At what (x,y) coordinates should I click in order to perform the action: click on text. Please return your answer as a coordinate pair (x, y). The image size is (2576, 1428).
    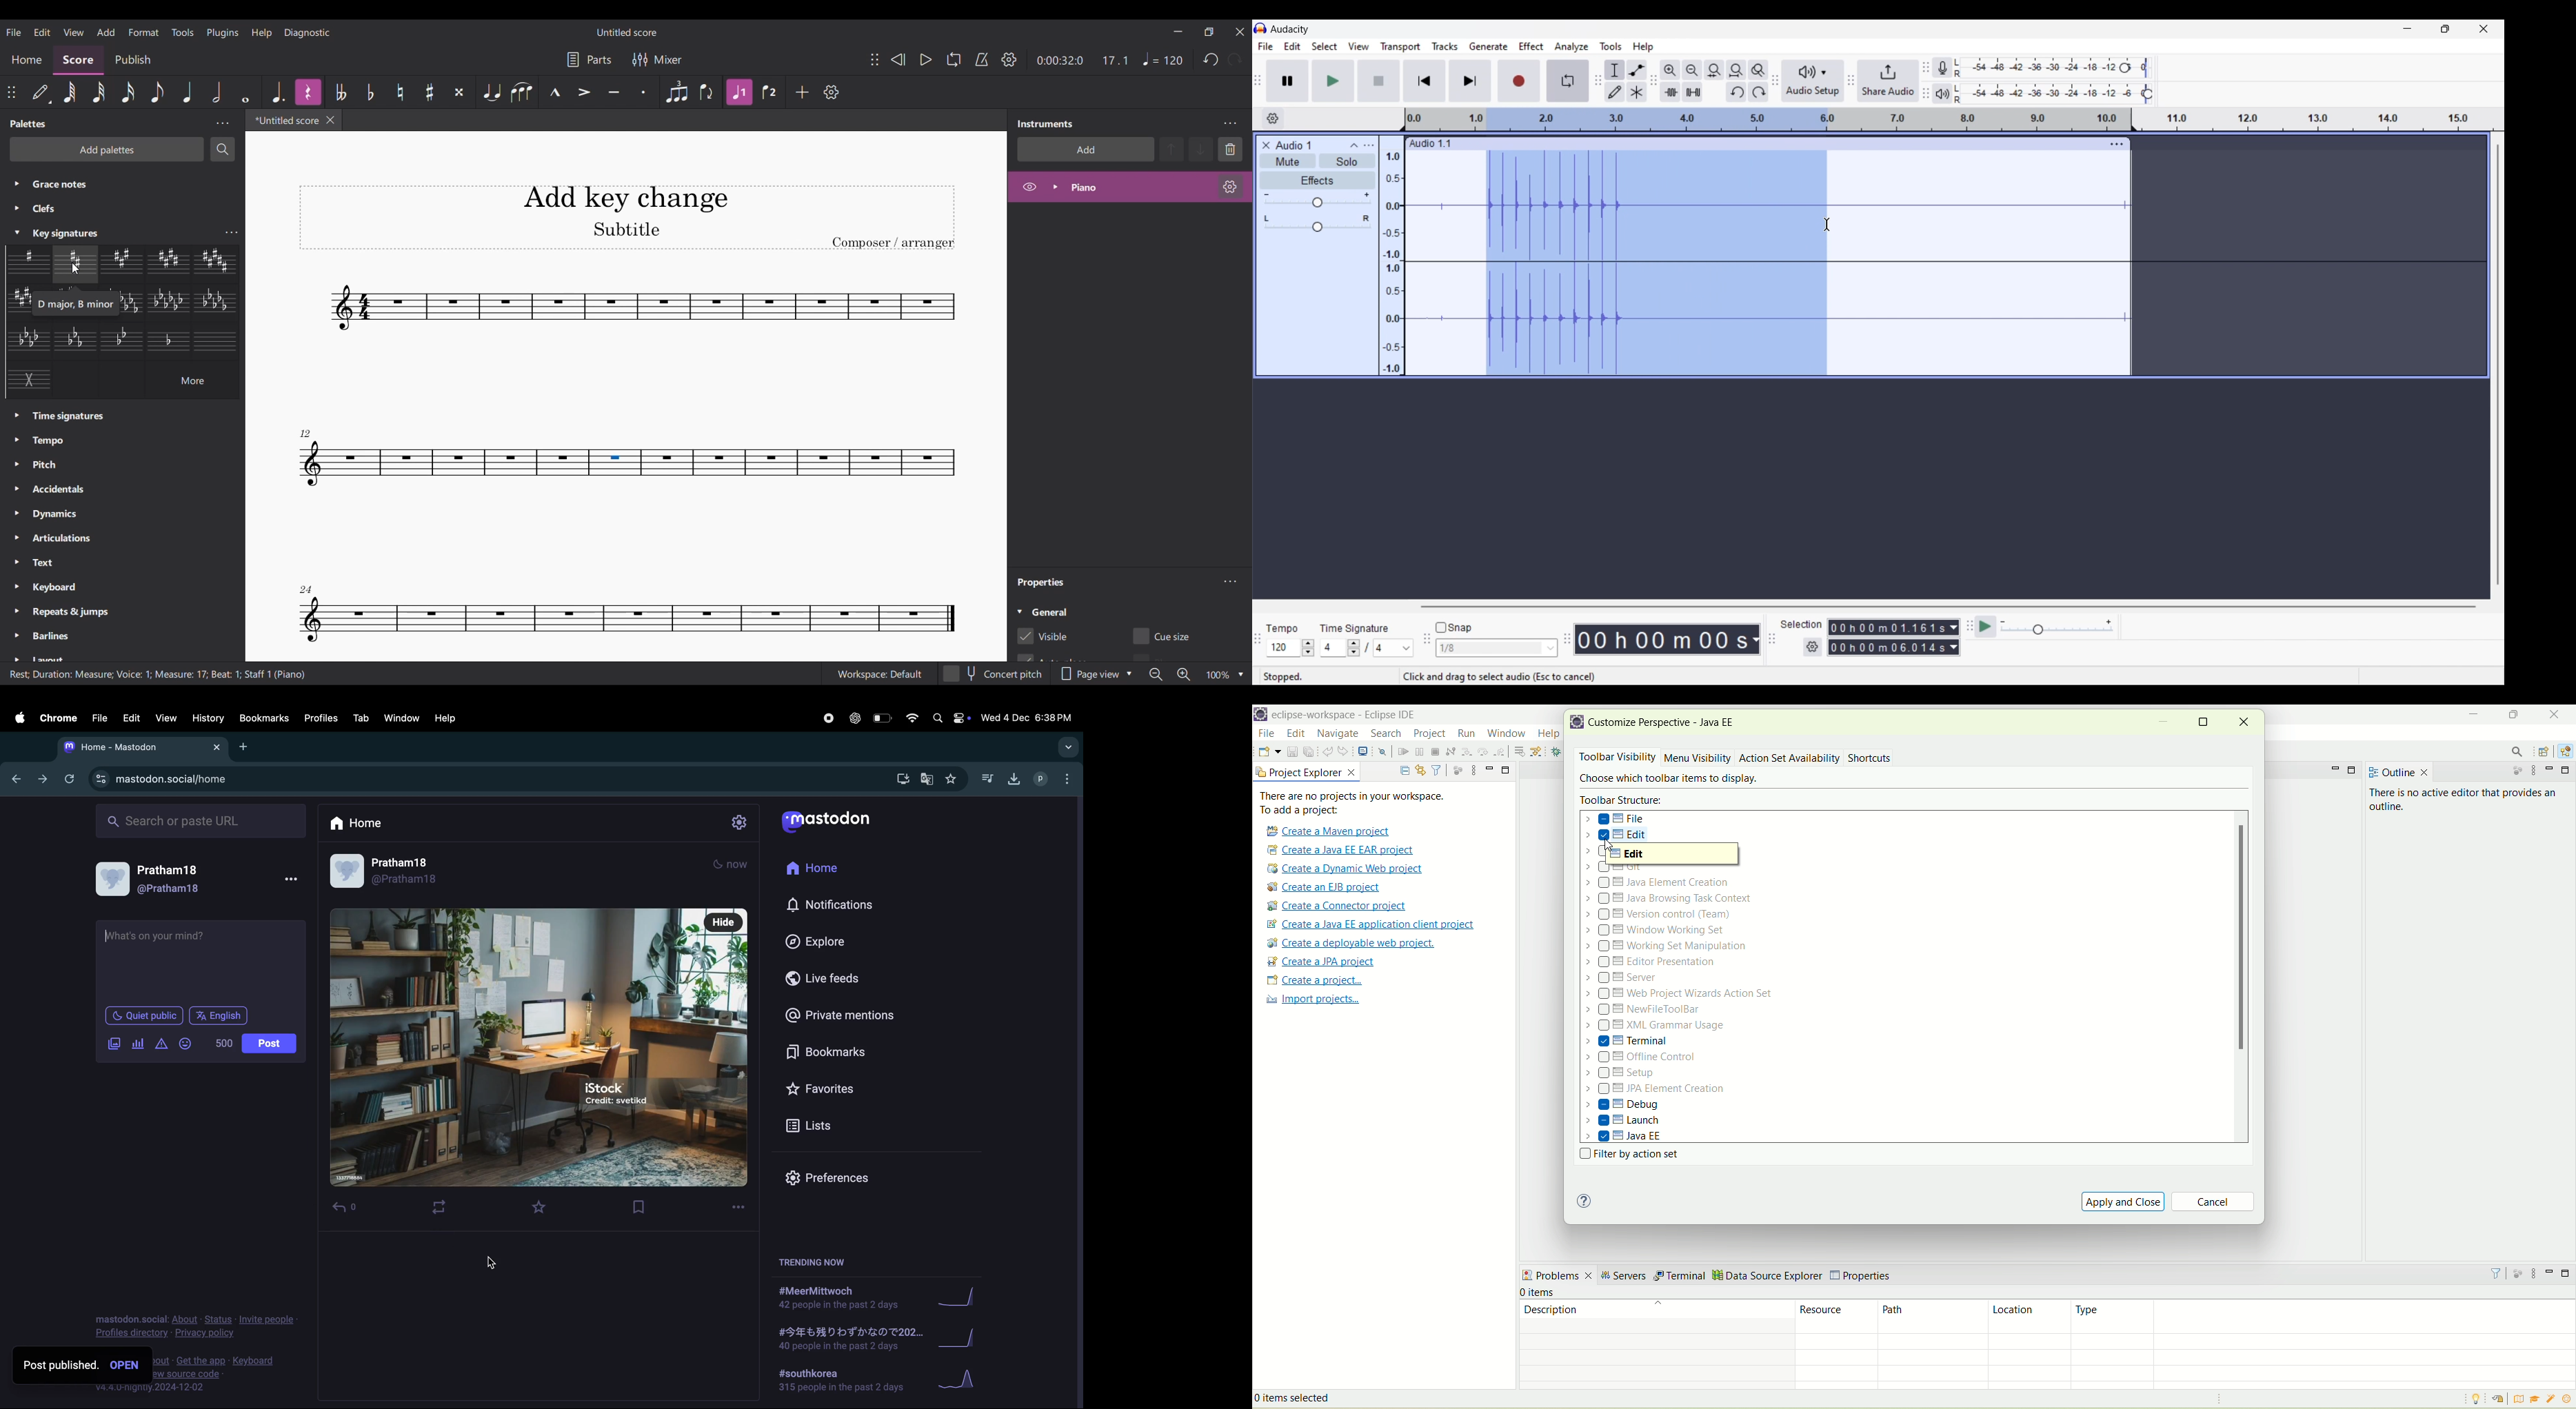
    Looking at the image, I should click on (1360, 803).